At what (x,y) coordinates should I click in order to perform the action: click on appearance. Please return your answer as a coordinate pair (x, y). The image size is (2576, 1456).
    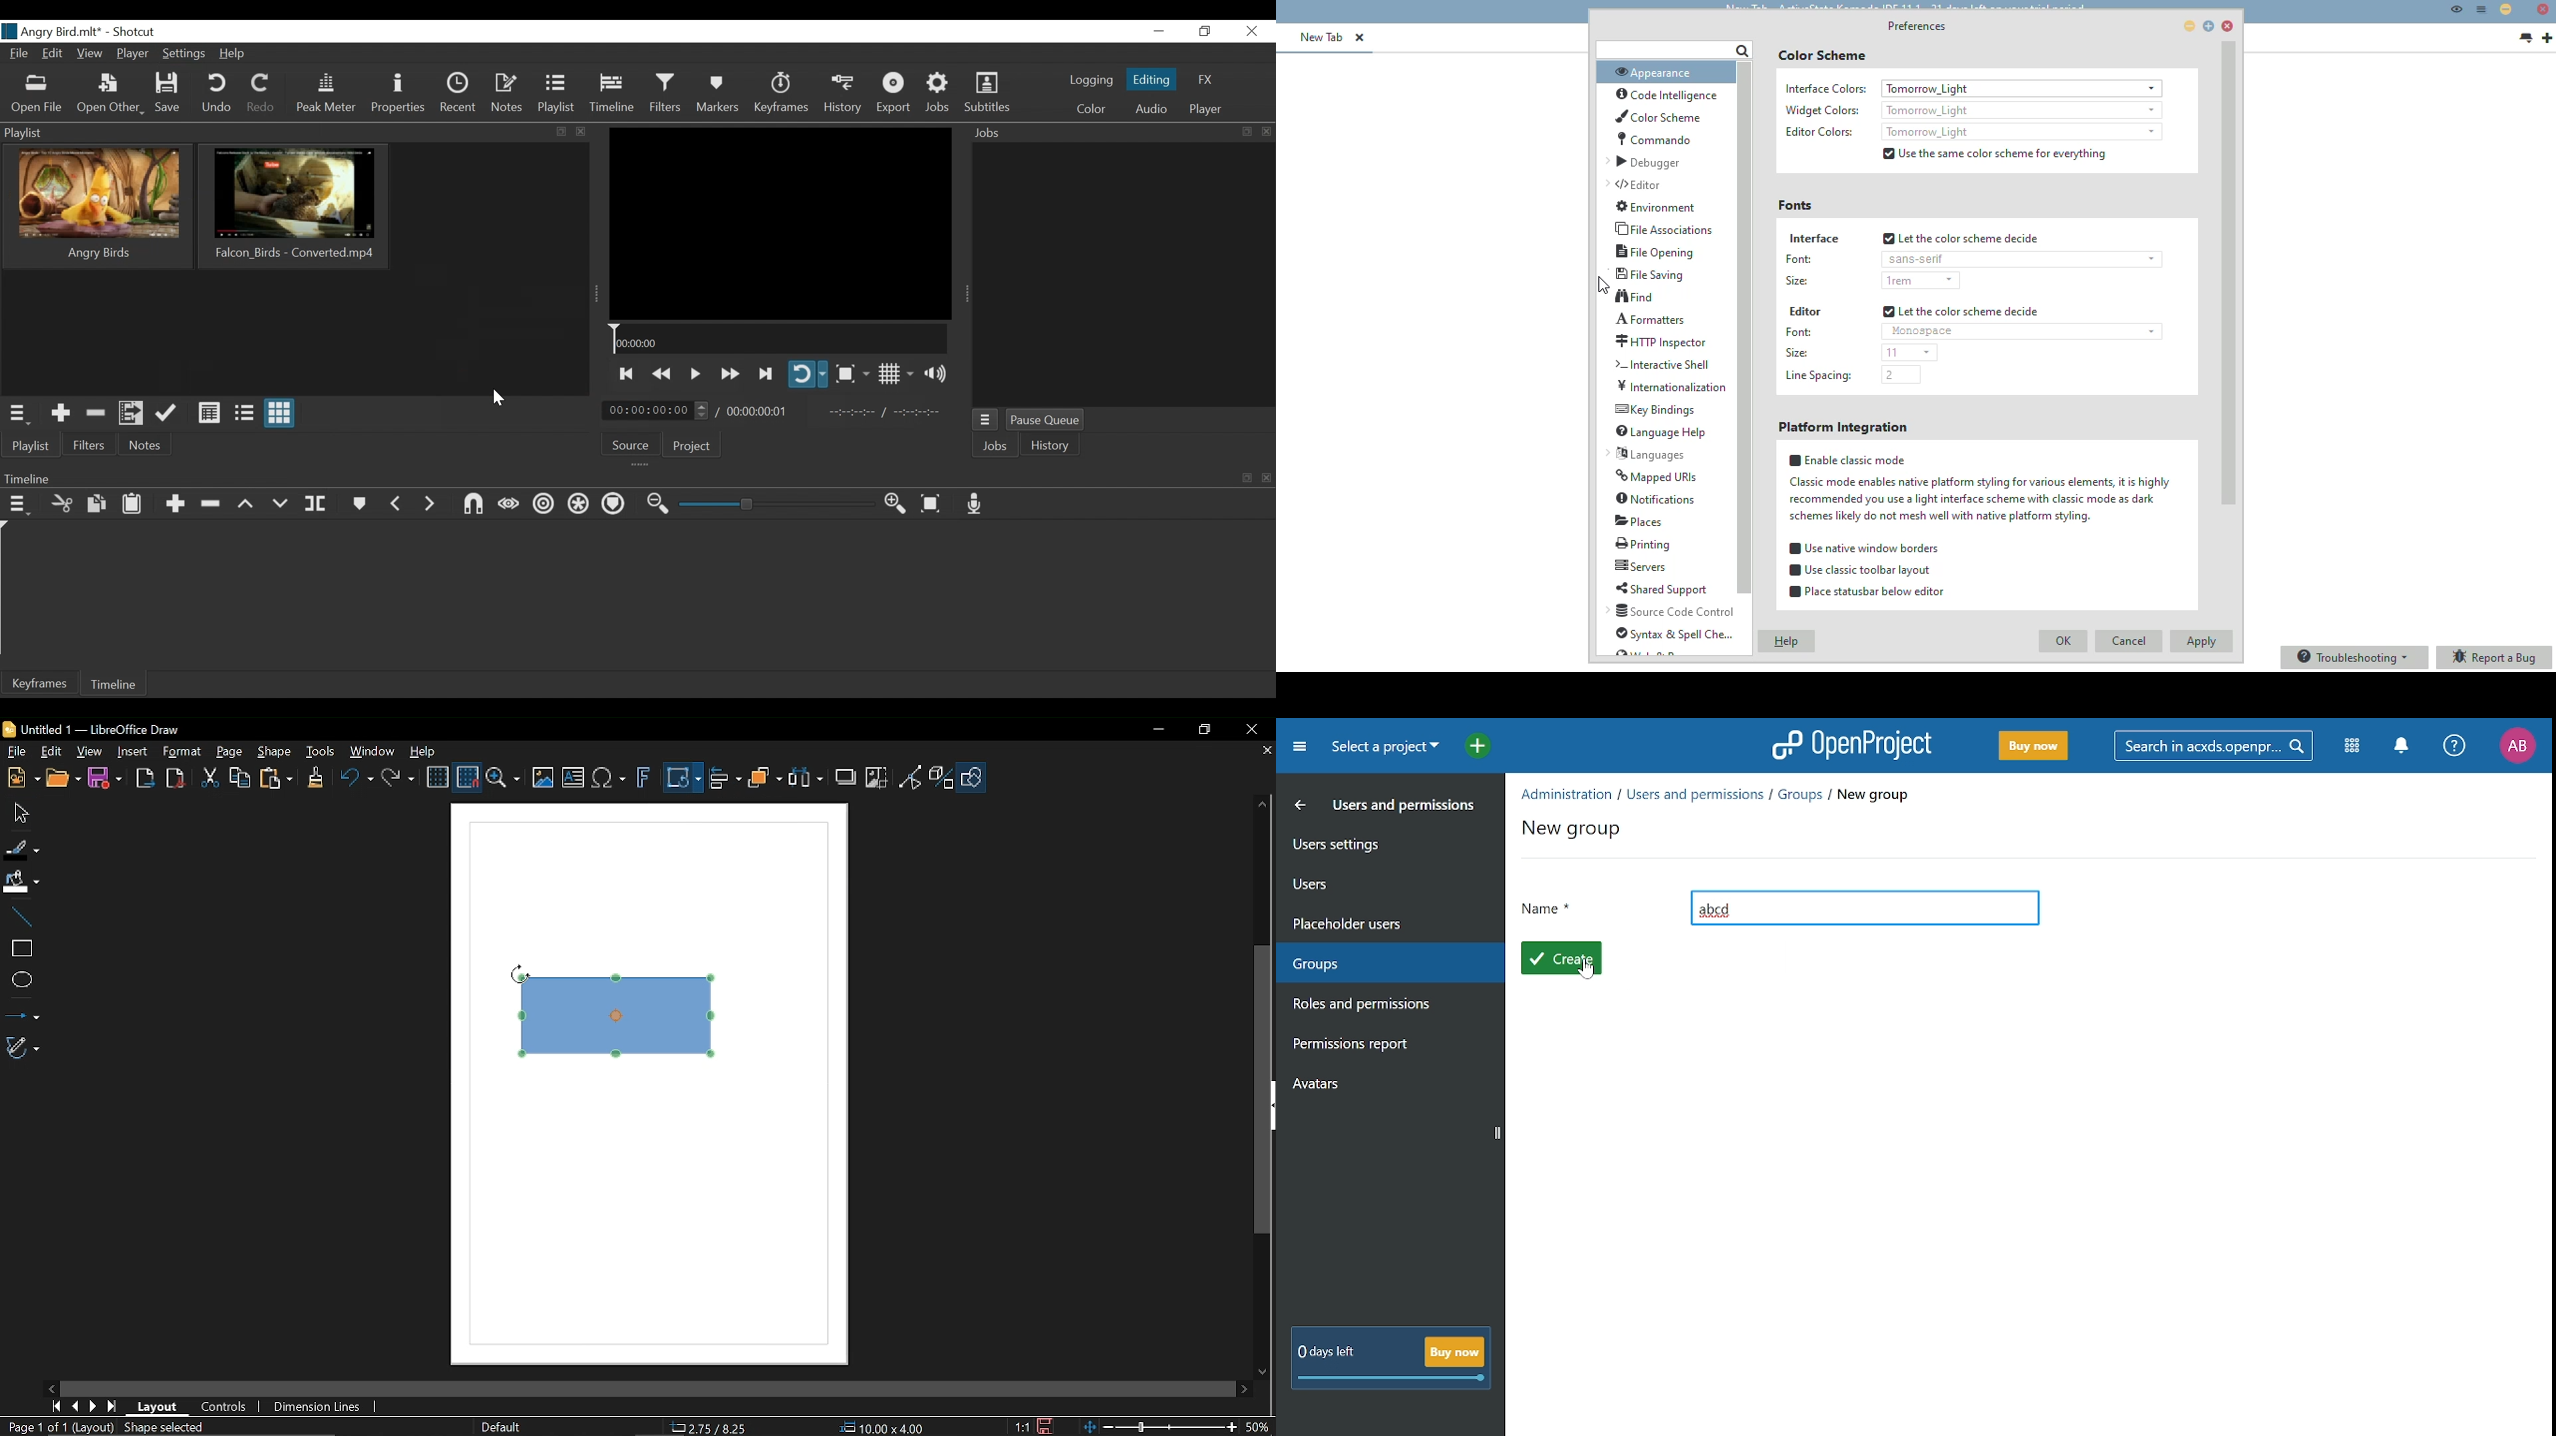
    Looking at the image, I should click on (1655, 72).